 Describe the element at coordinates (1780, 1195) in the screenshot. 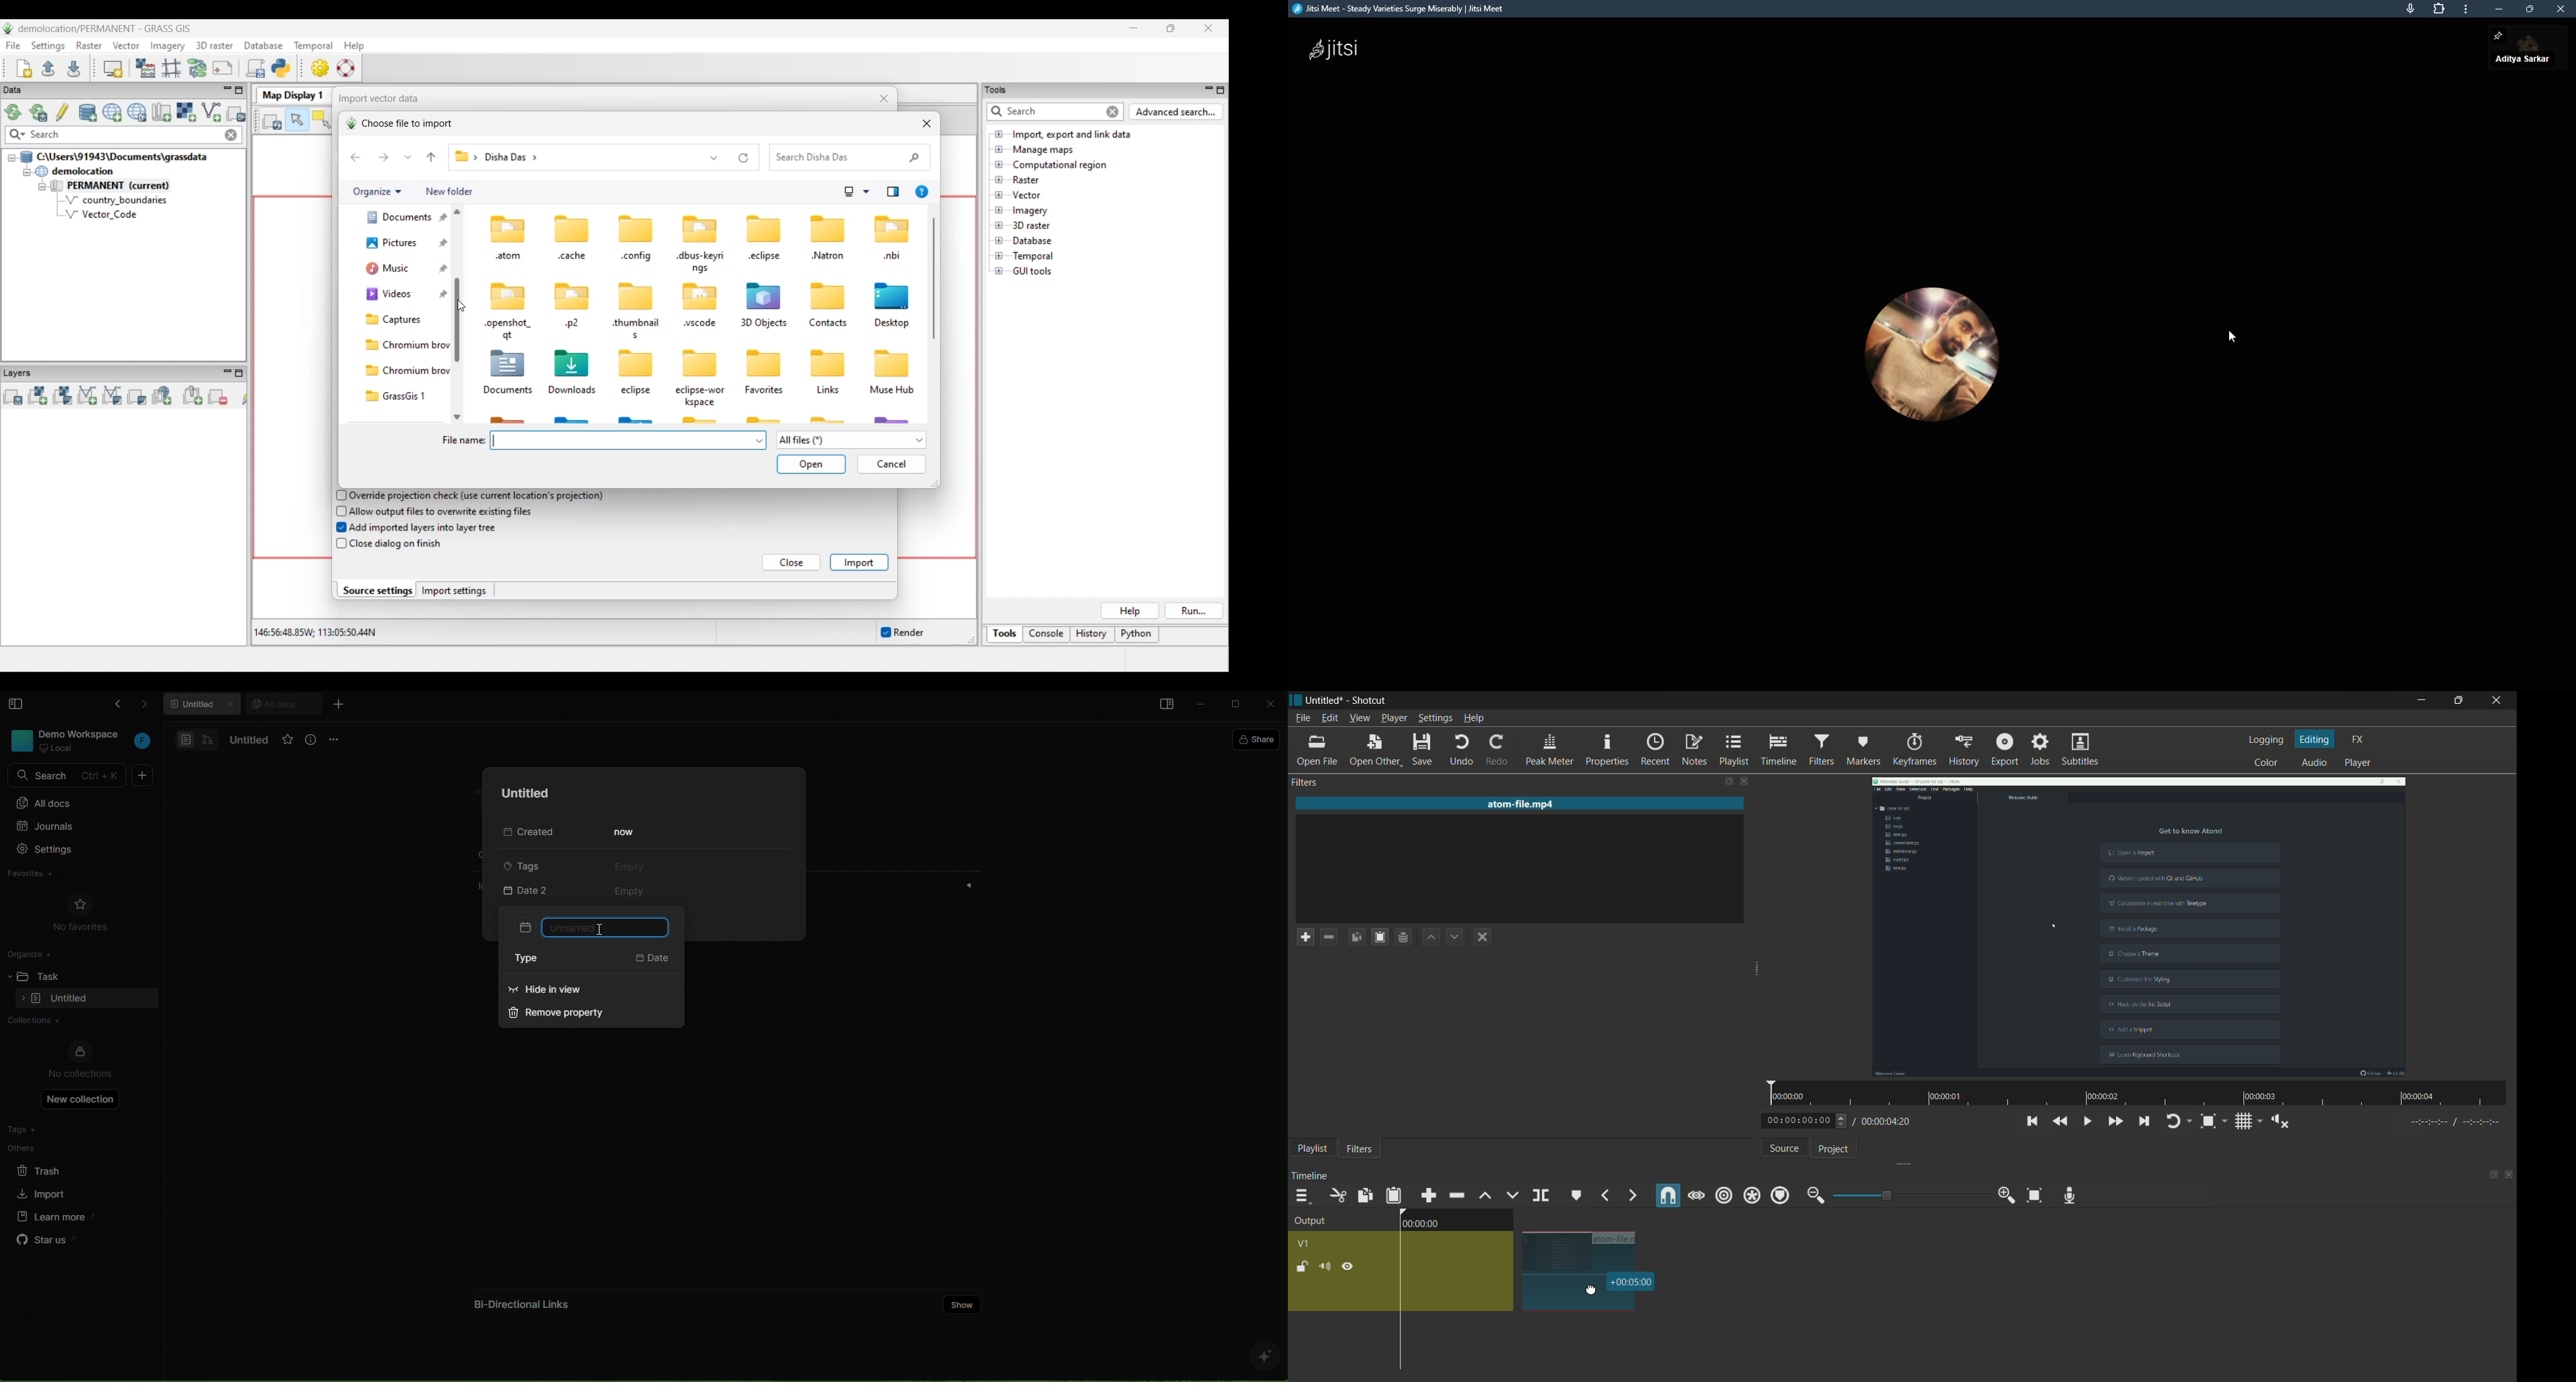

I see `ripple marker` at that location.